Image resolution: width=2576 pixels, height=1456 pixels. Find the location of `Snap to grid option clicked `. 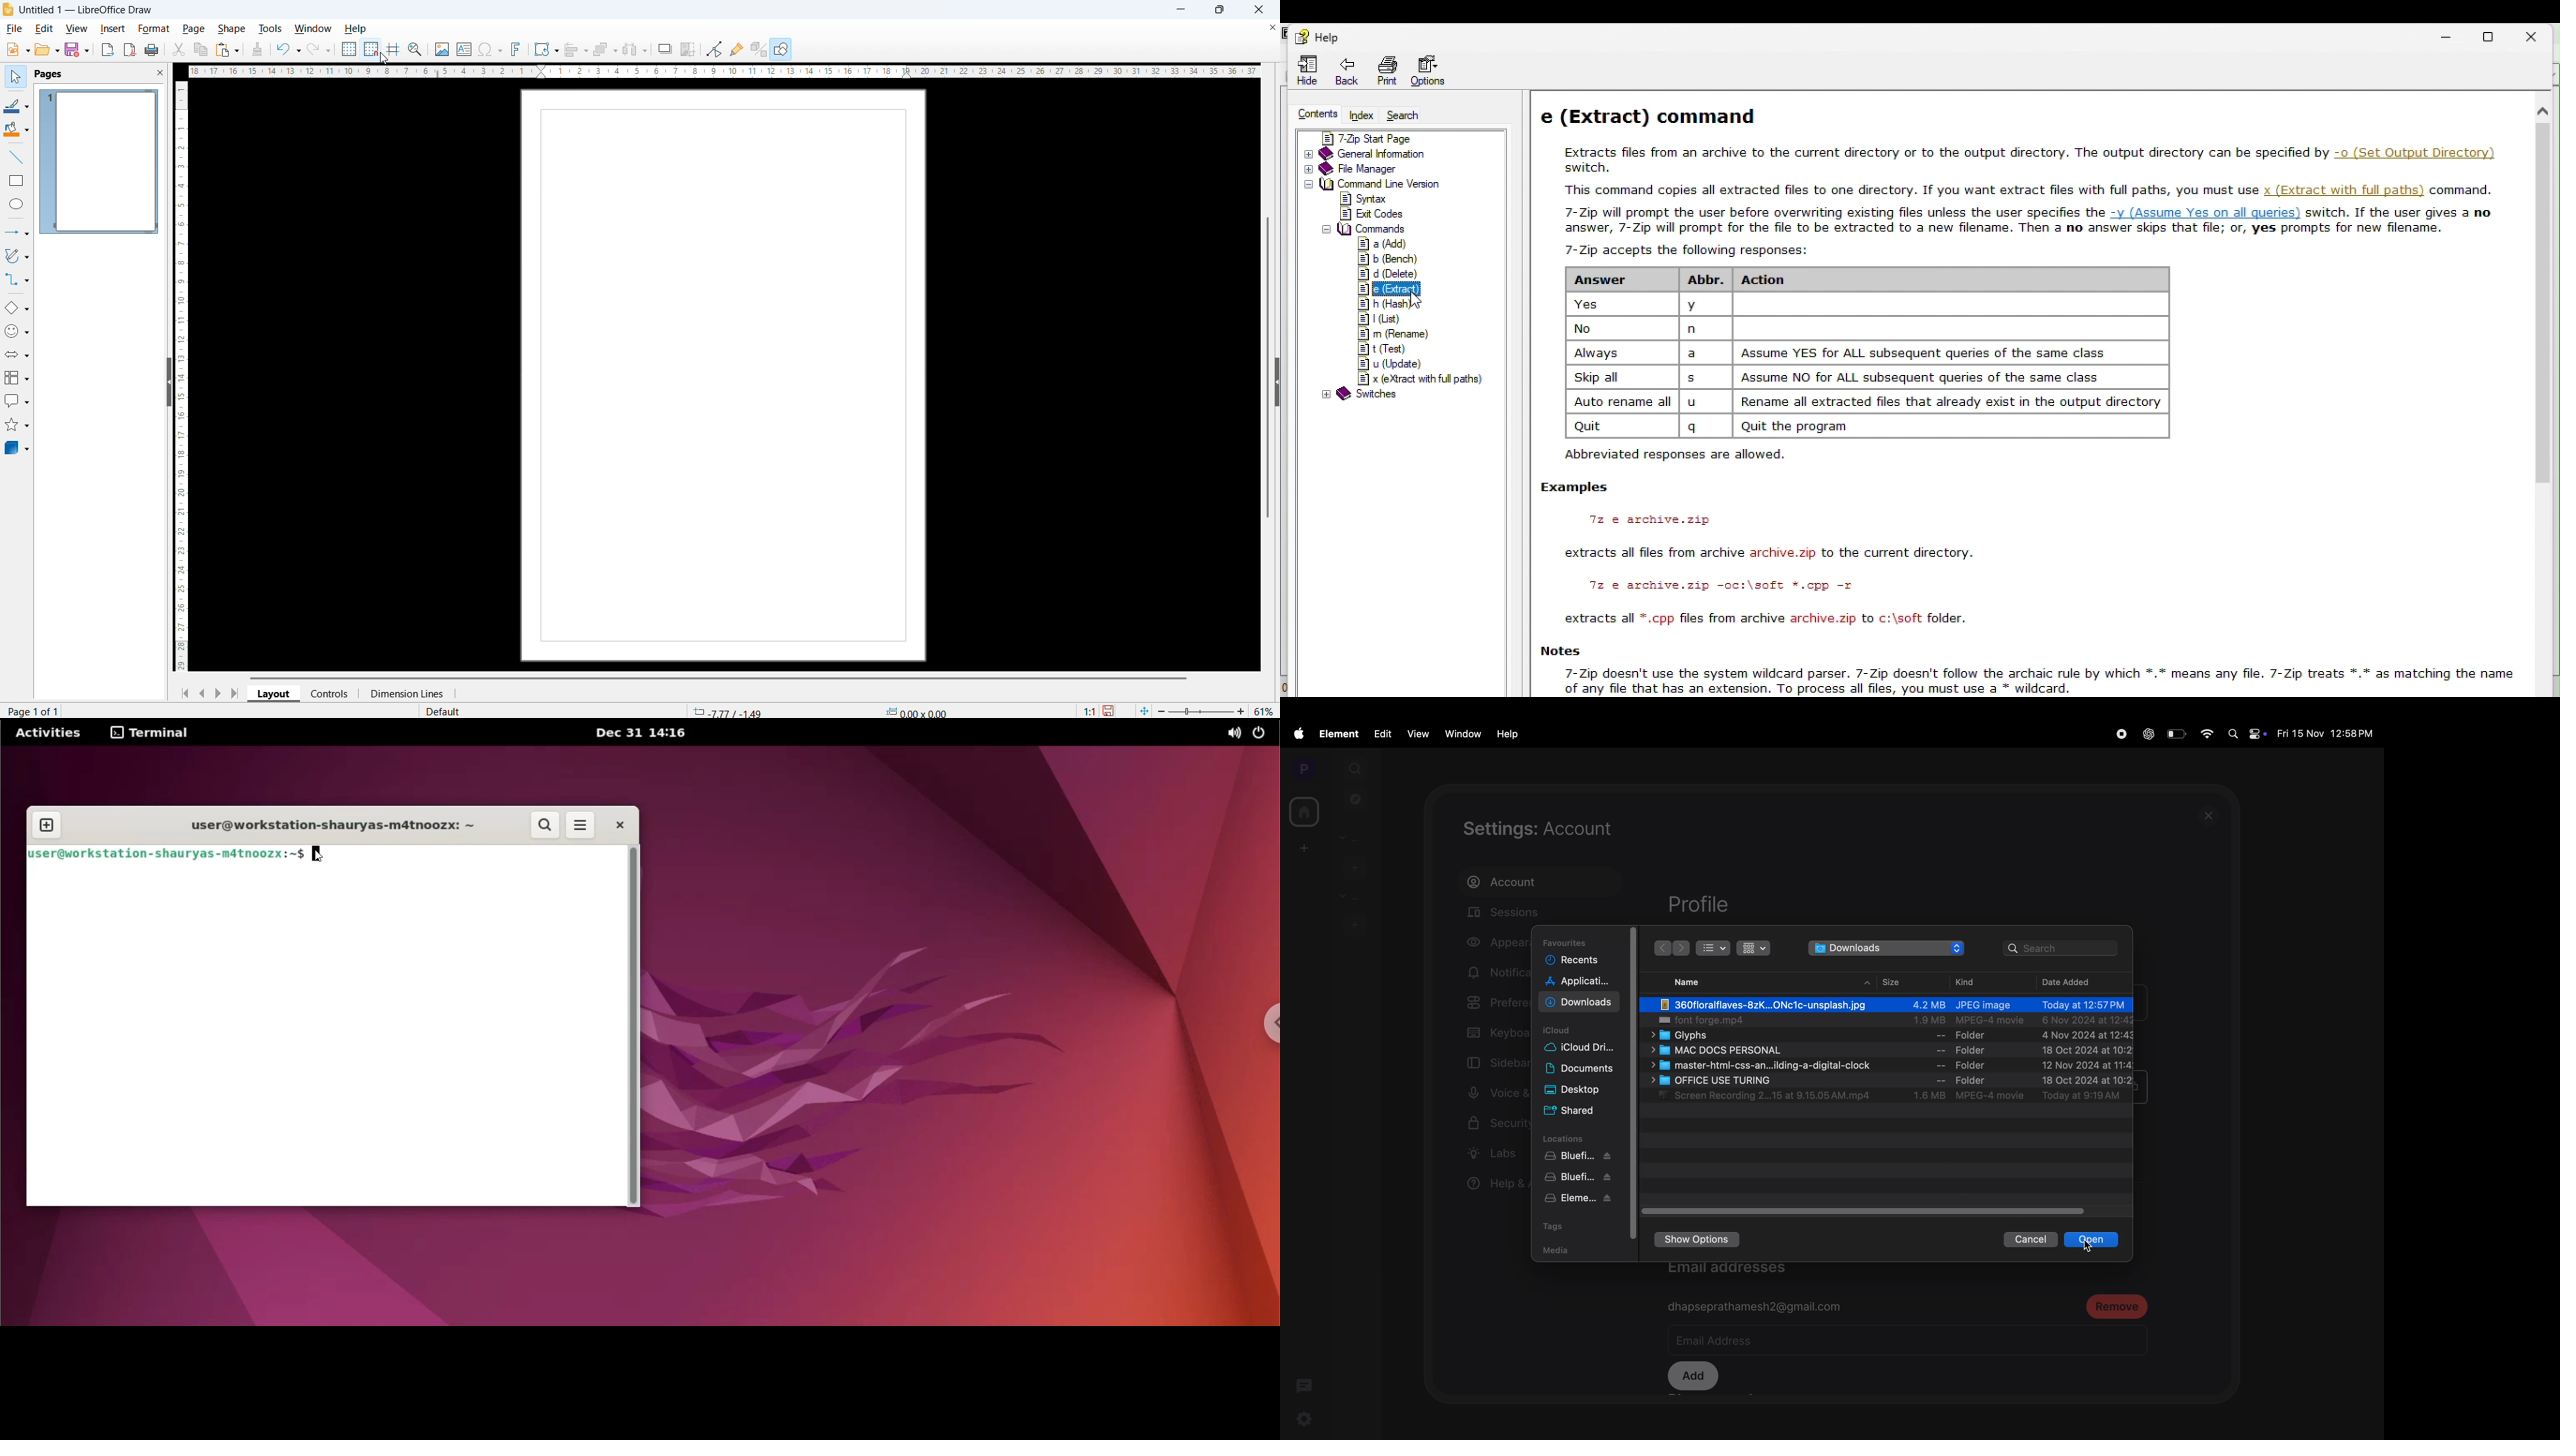

Snap to grid option clicked  is located at coordinates (371, 49).